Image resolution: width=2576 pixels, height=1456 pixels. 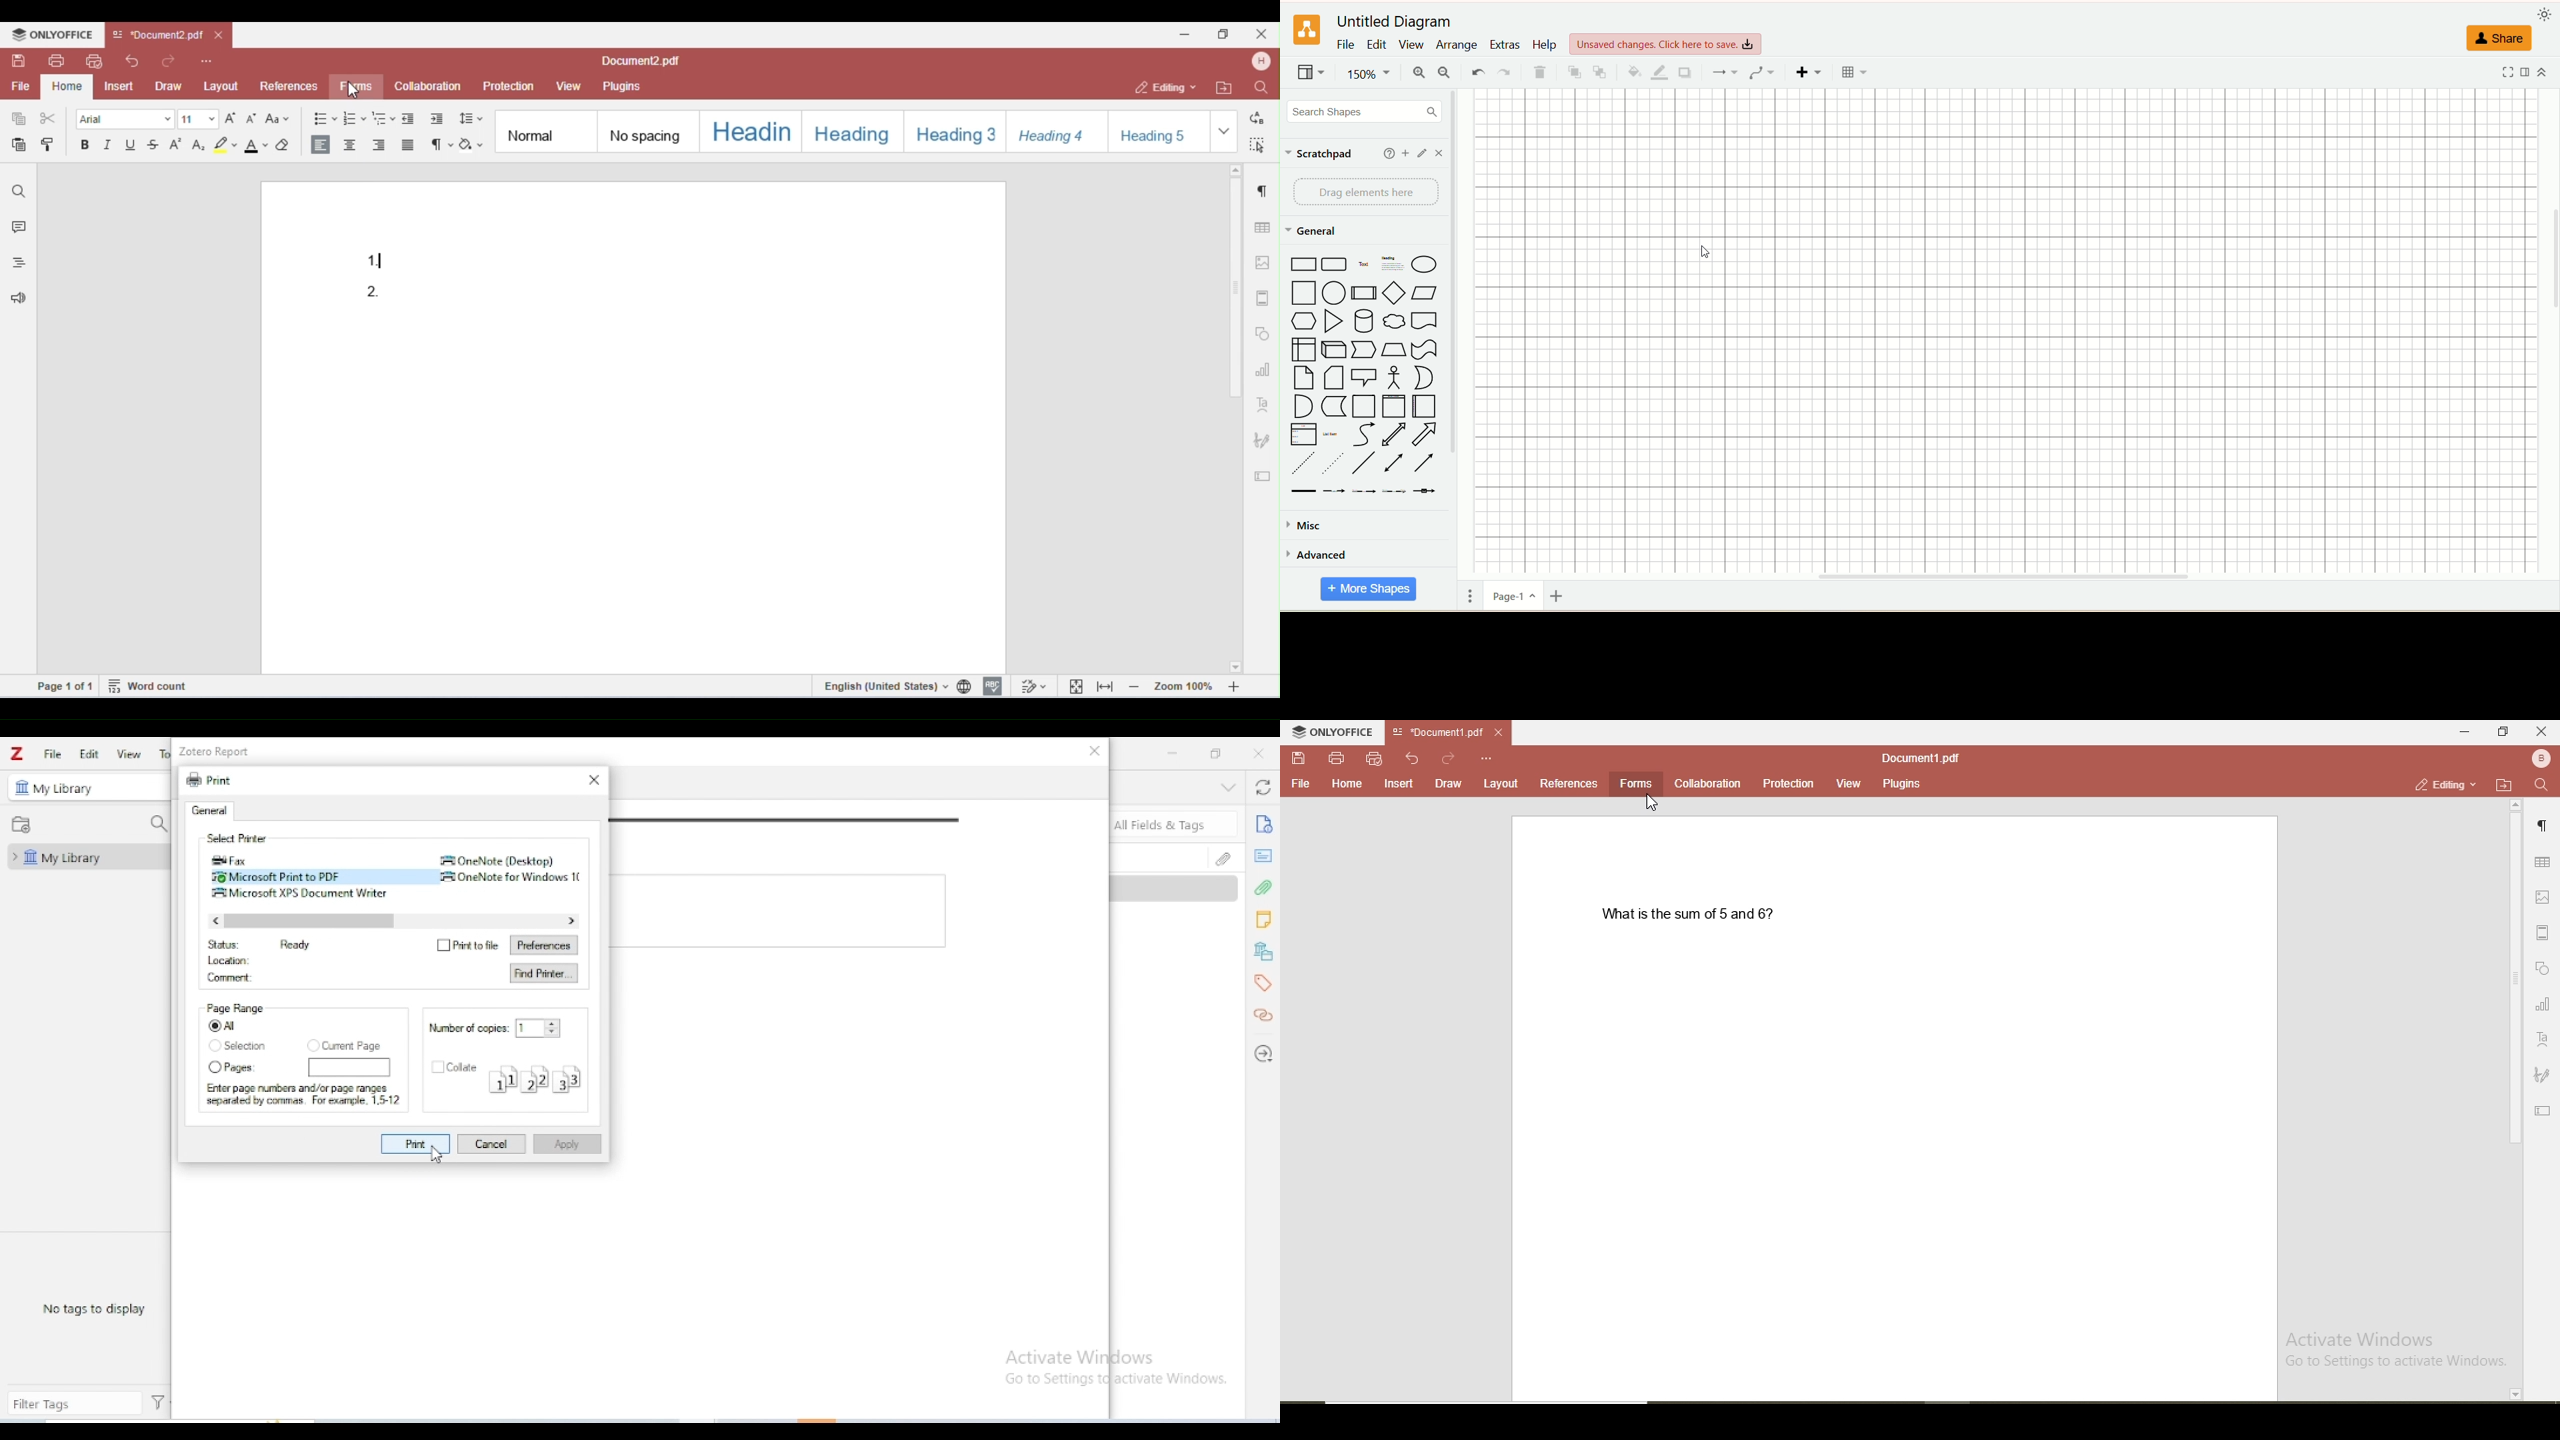 What do you see at coordinates (212, 1027) in the screenshot?
I see `Checked box` at bounding box center [212, 1027].